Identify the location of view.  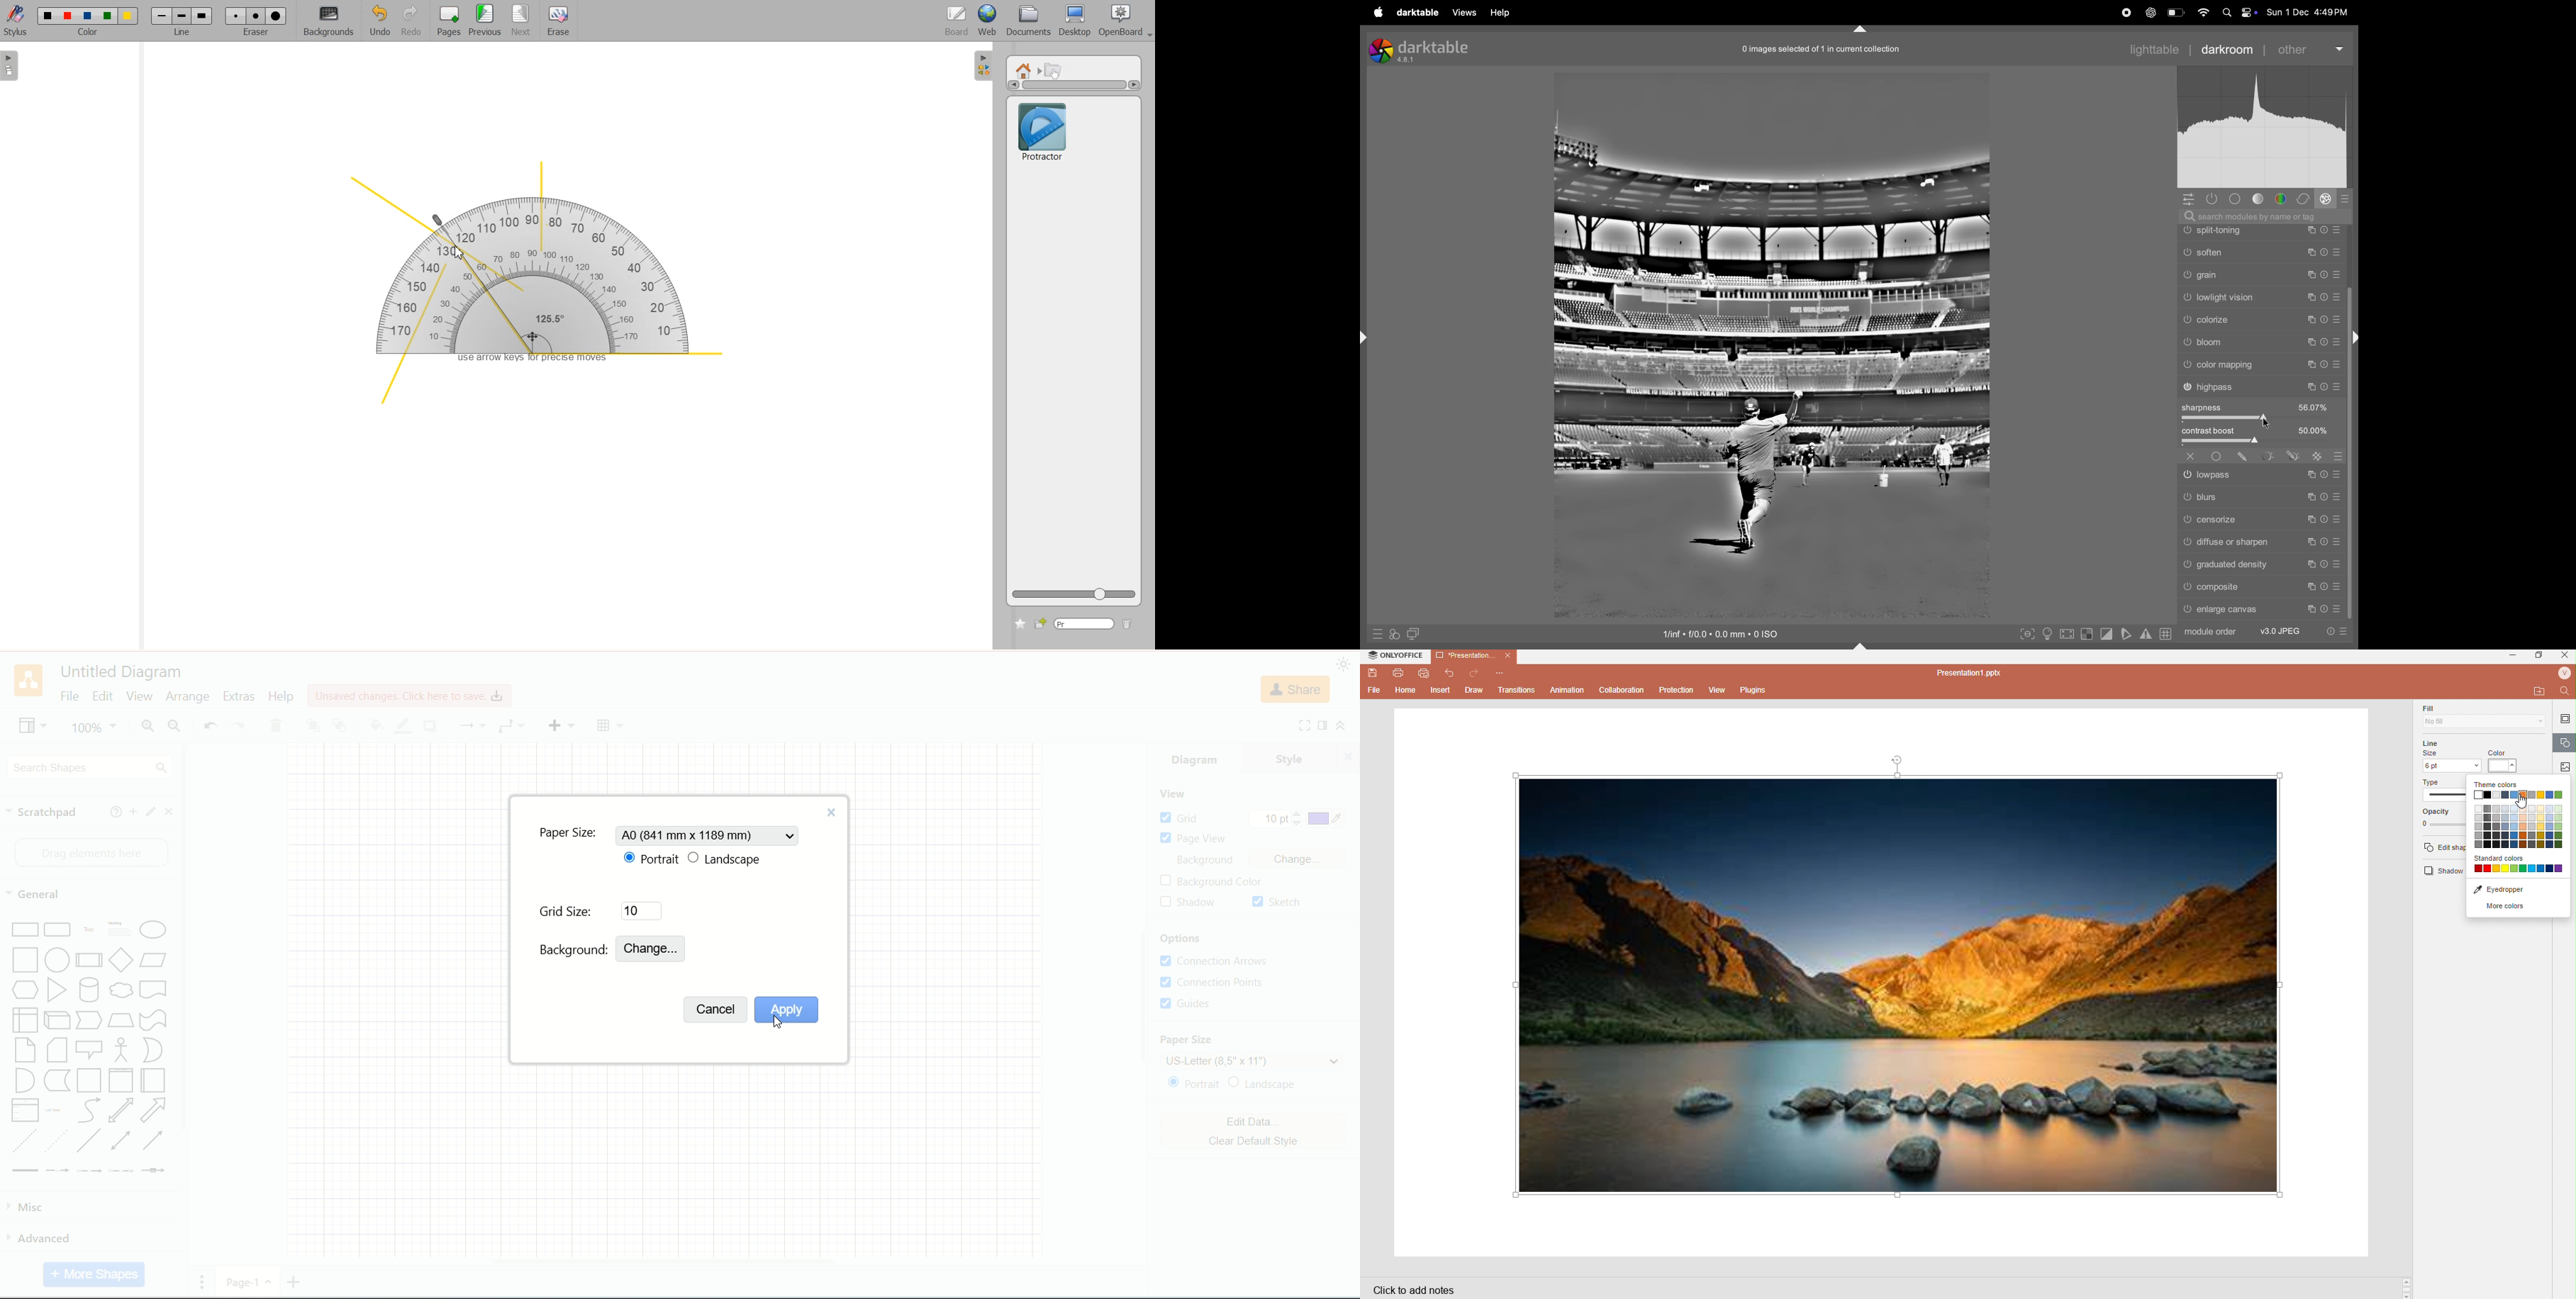
(30, 727).